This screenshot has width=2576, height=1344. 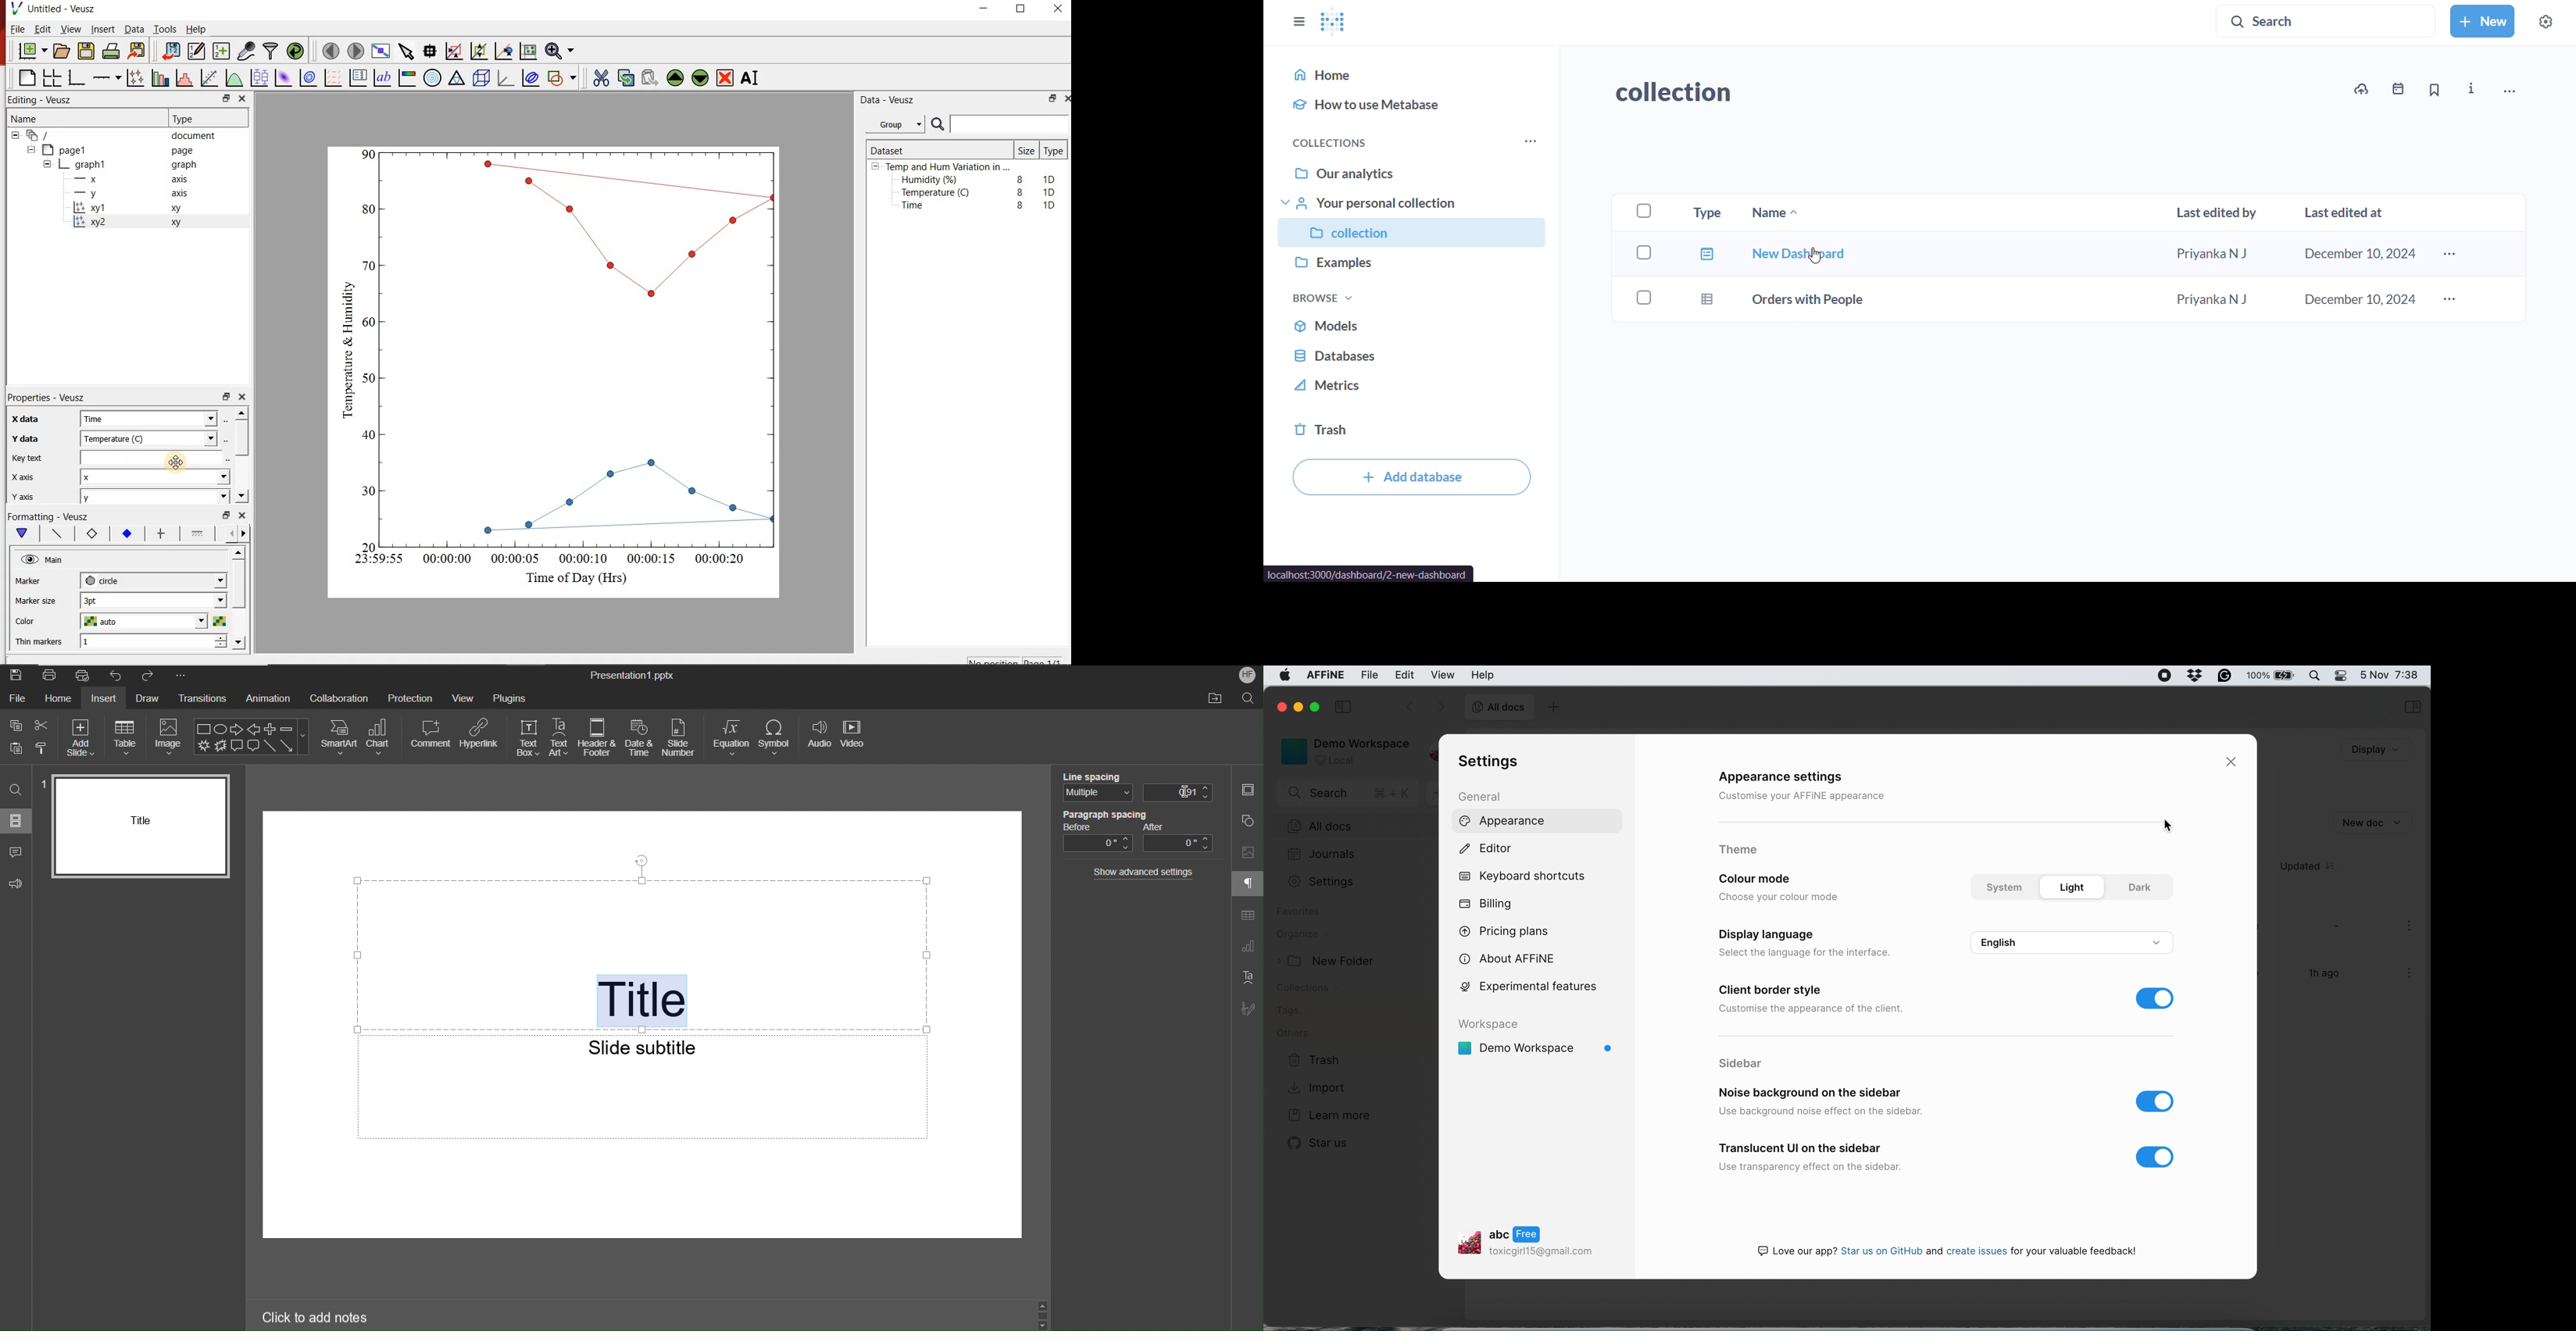 I want to click on keyboard shortcuts, so click(x=1526, y=876).